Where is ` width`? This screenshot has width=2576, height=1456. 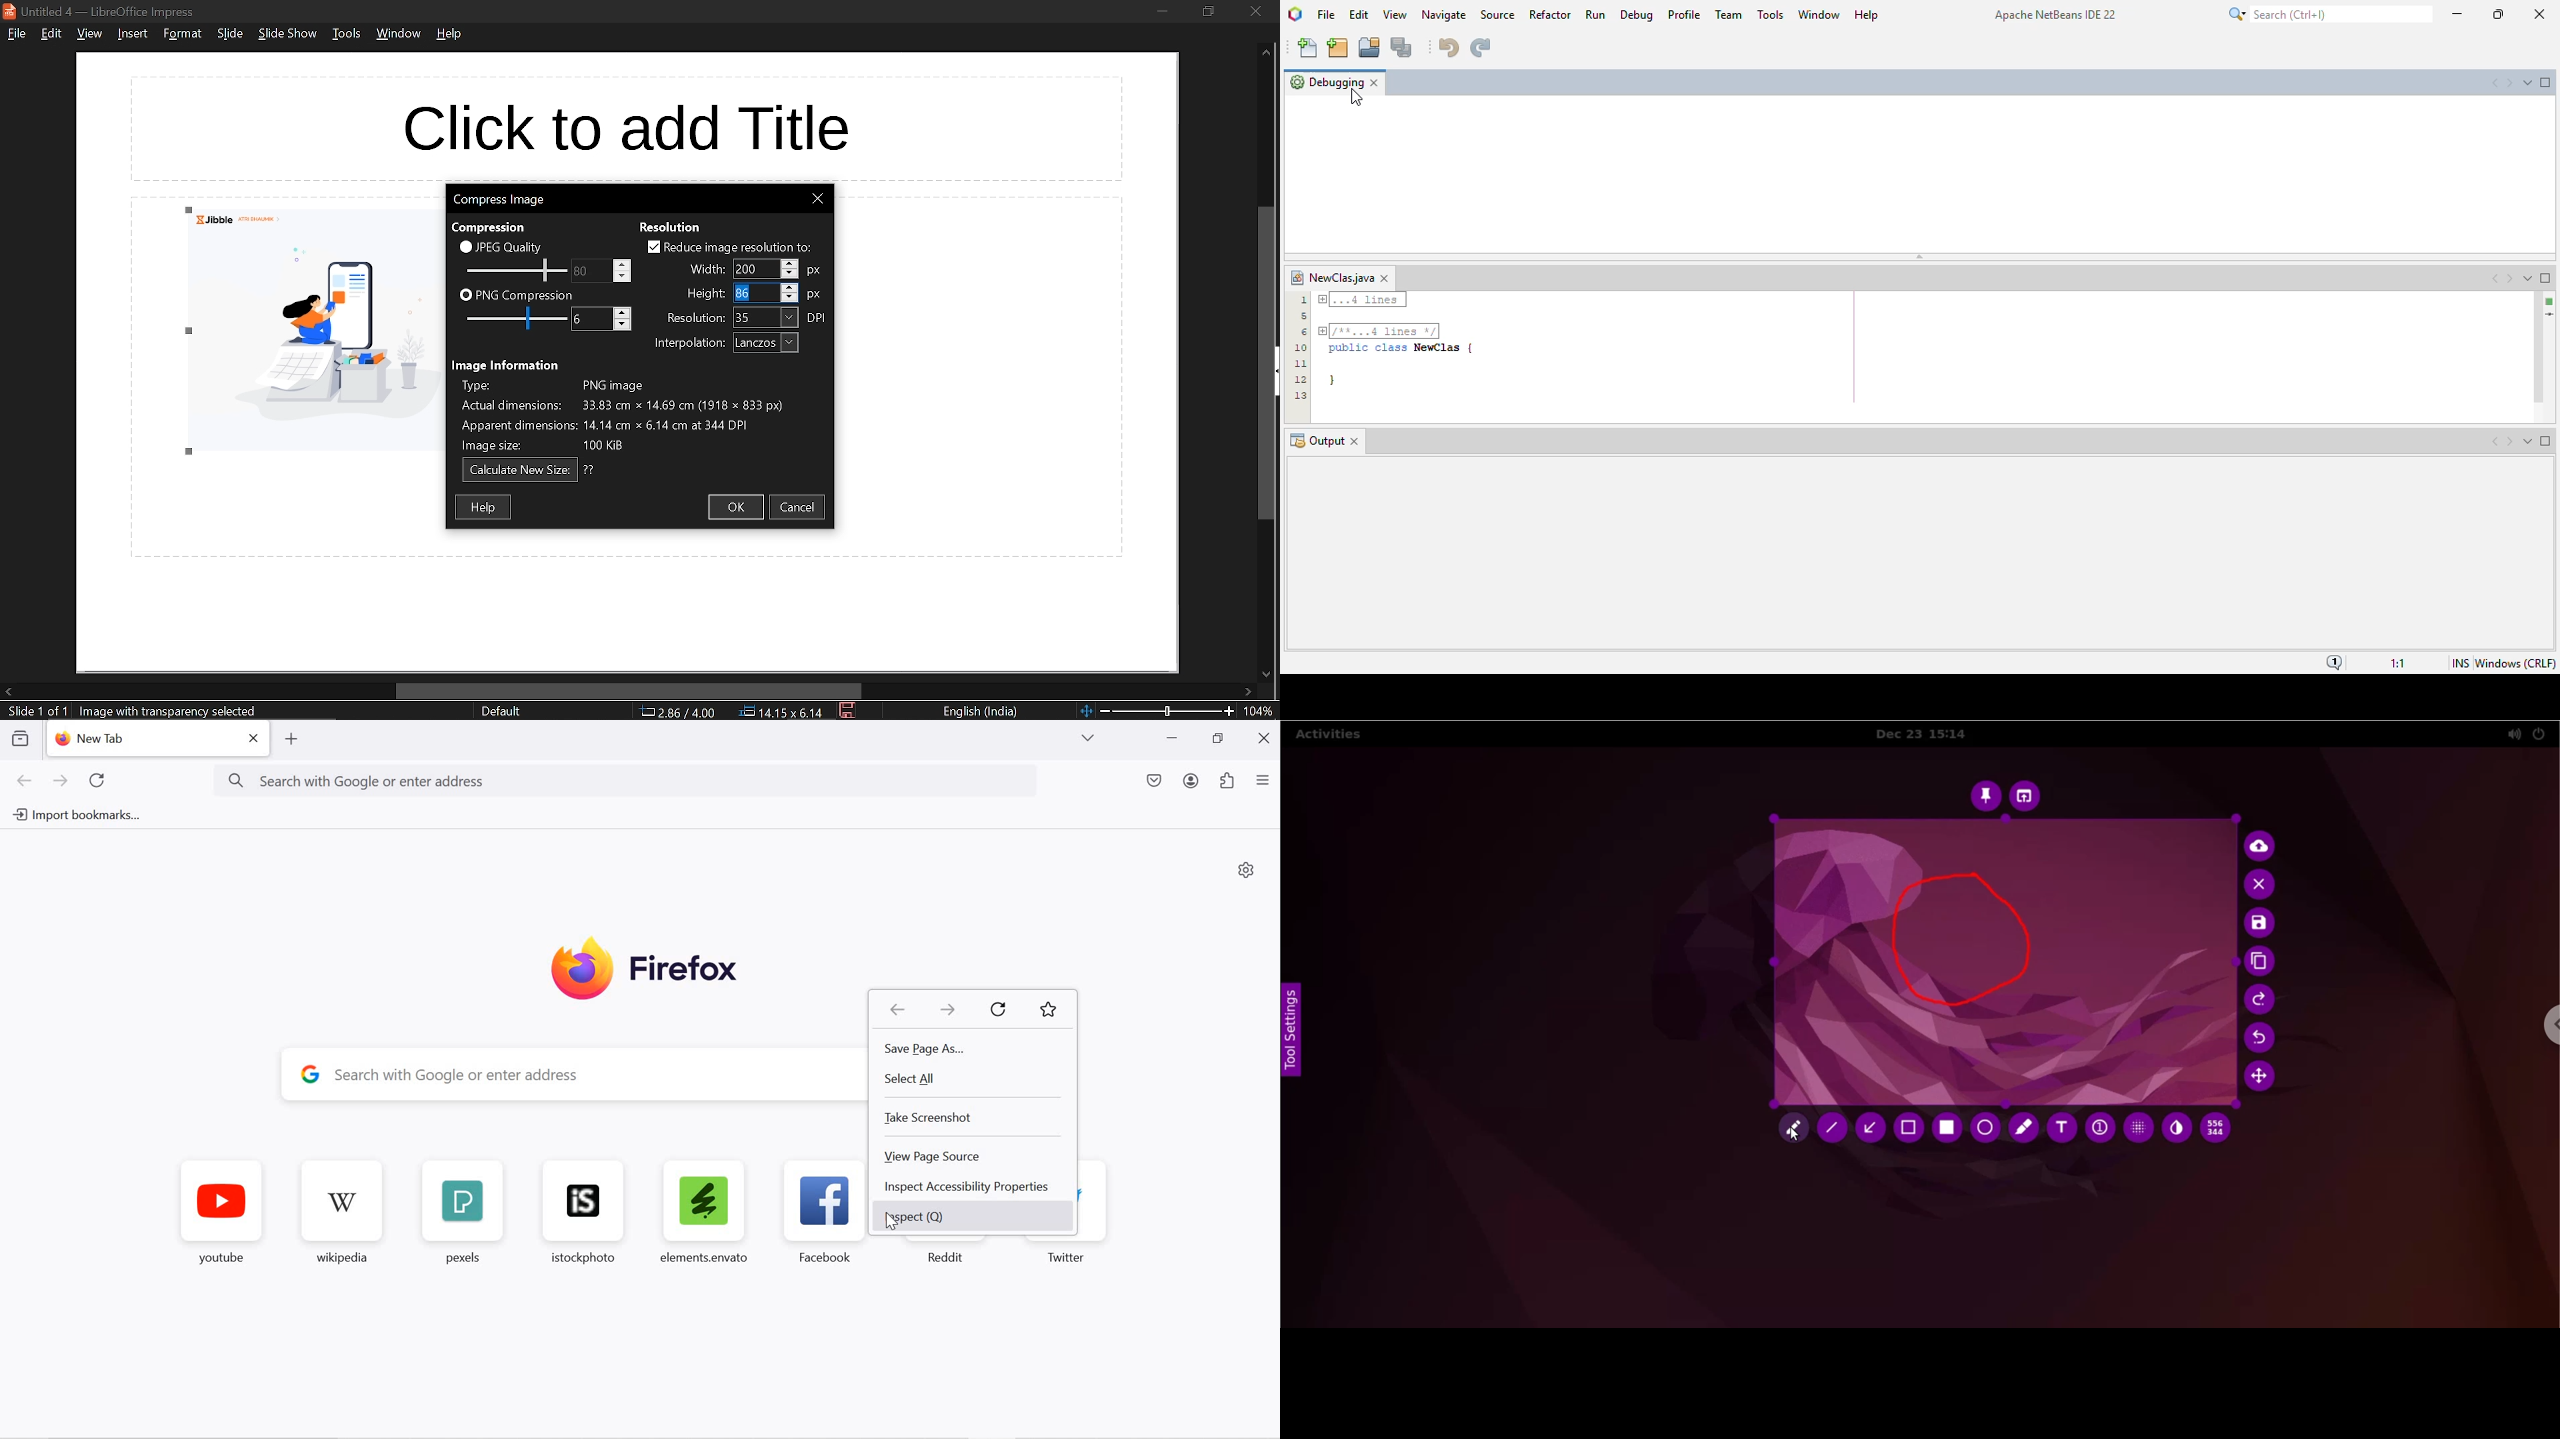  width is located at coordinates (754, 269).